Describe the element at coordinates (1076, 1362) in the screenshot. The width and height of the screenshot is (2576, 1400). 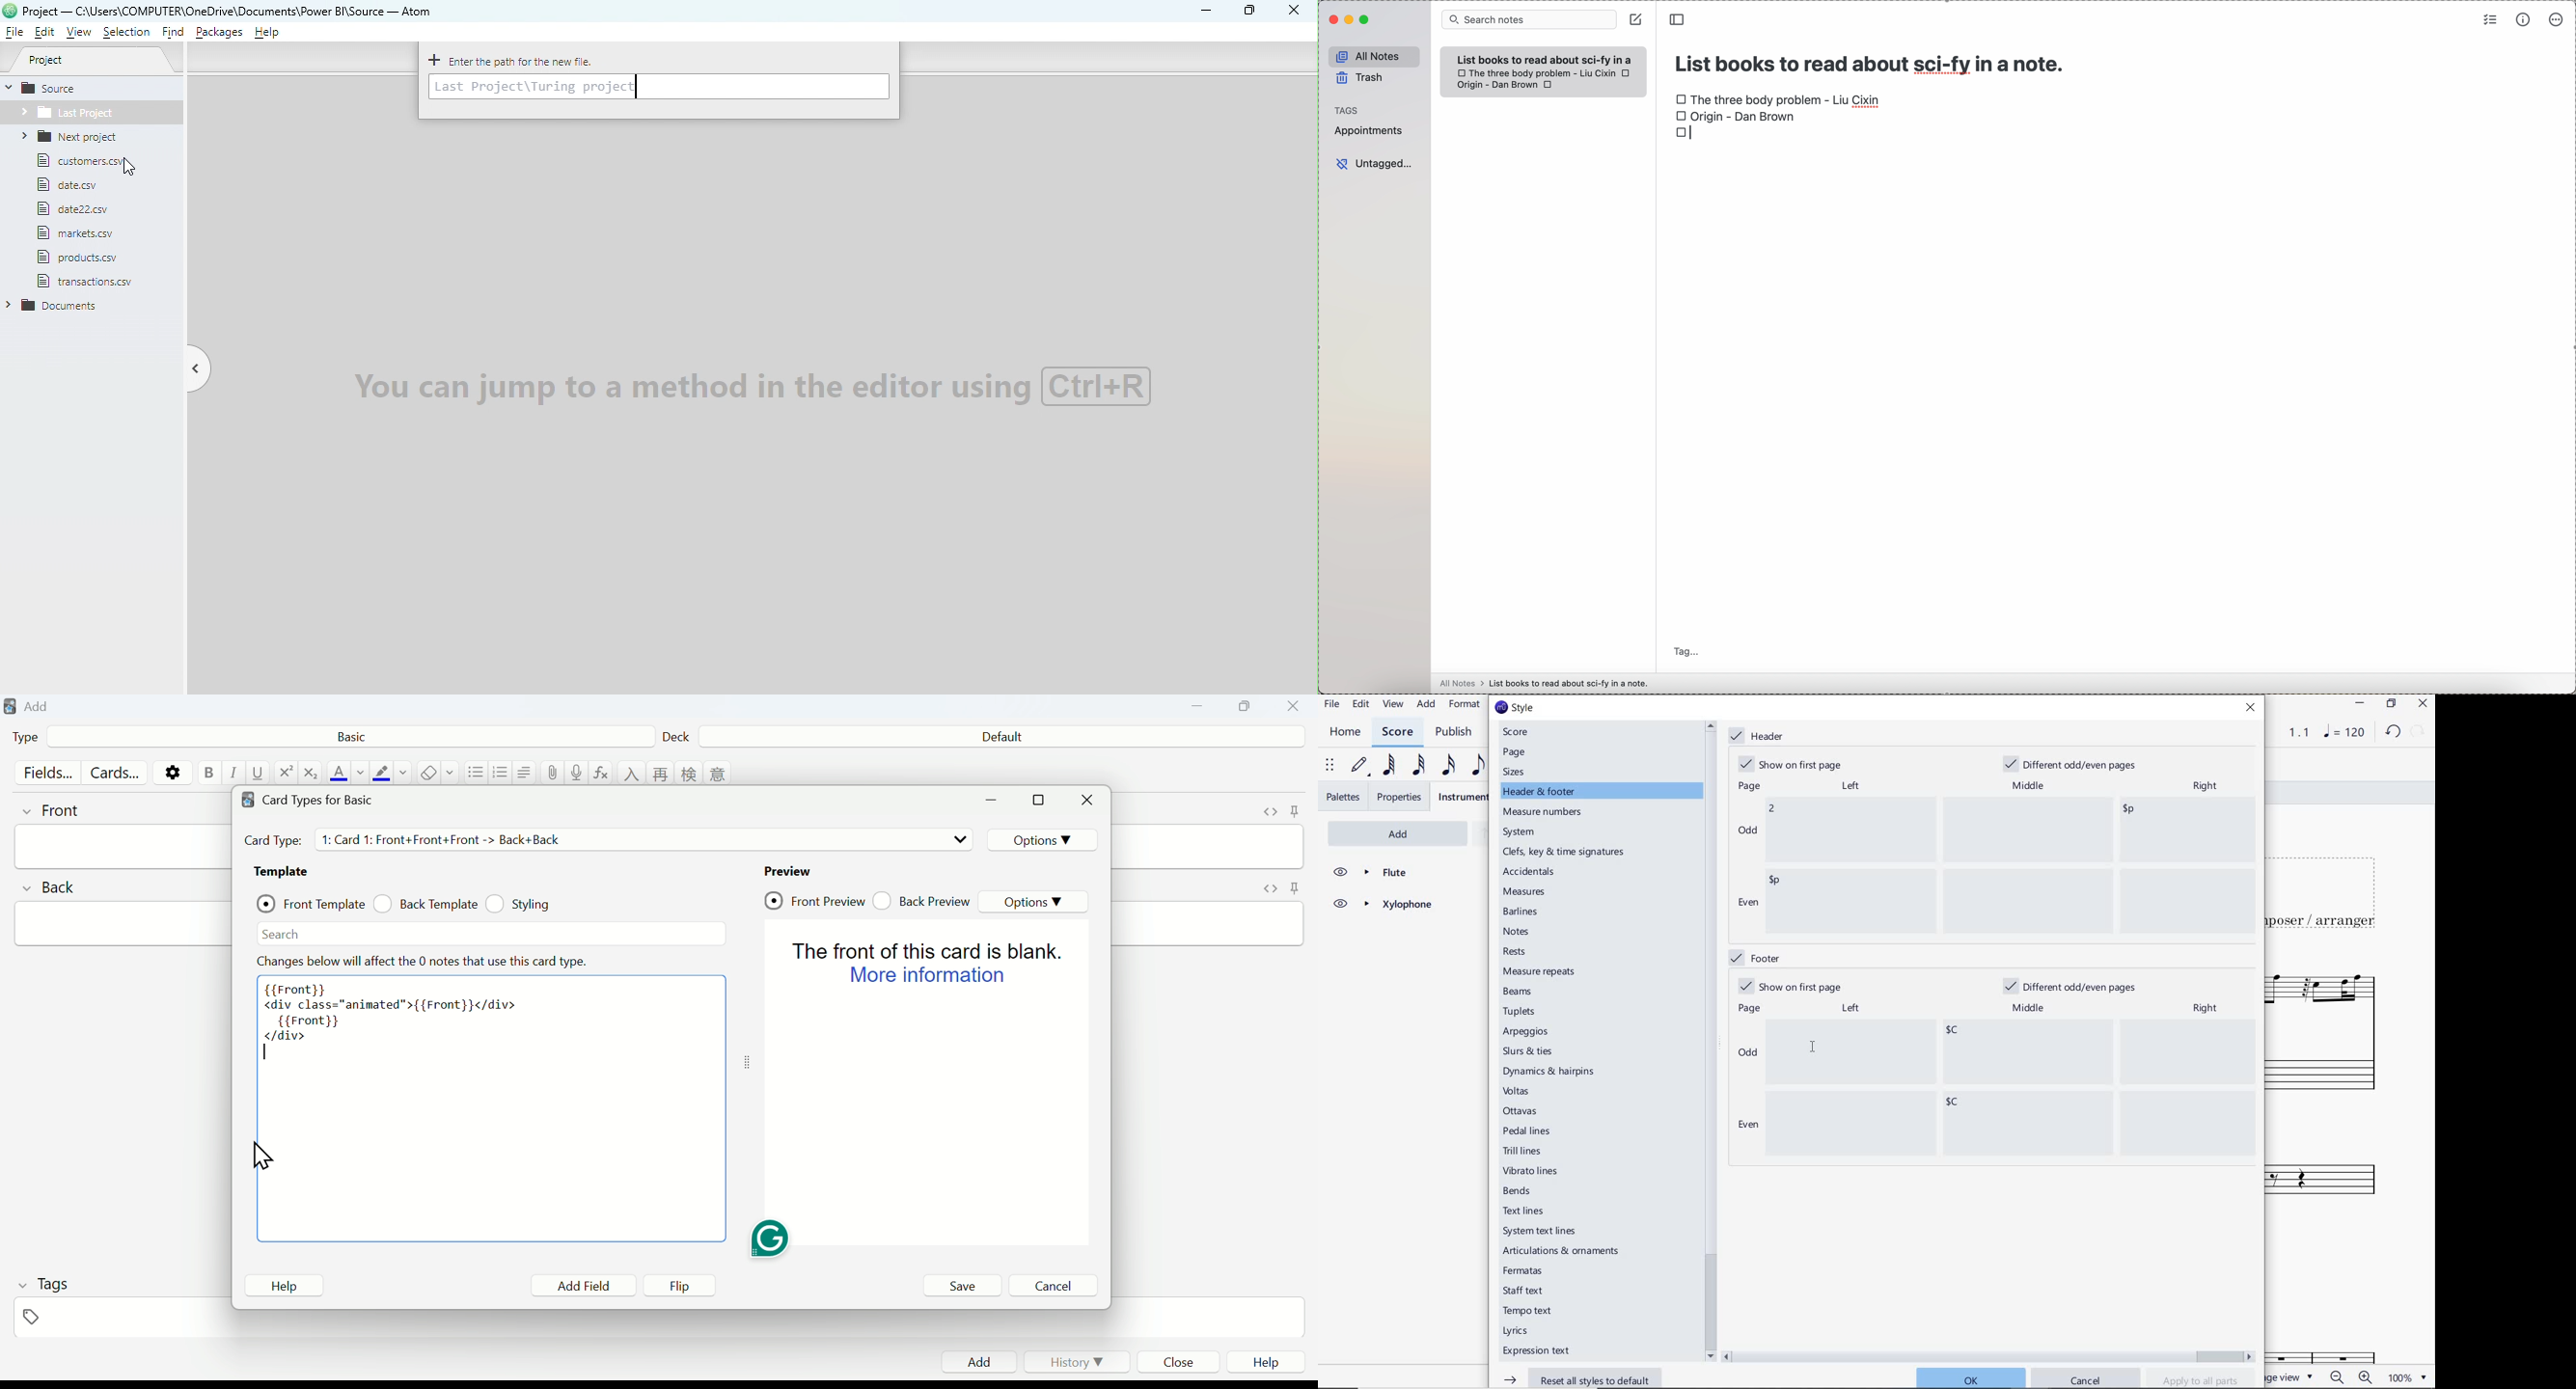
I see `History` at that location.